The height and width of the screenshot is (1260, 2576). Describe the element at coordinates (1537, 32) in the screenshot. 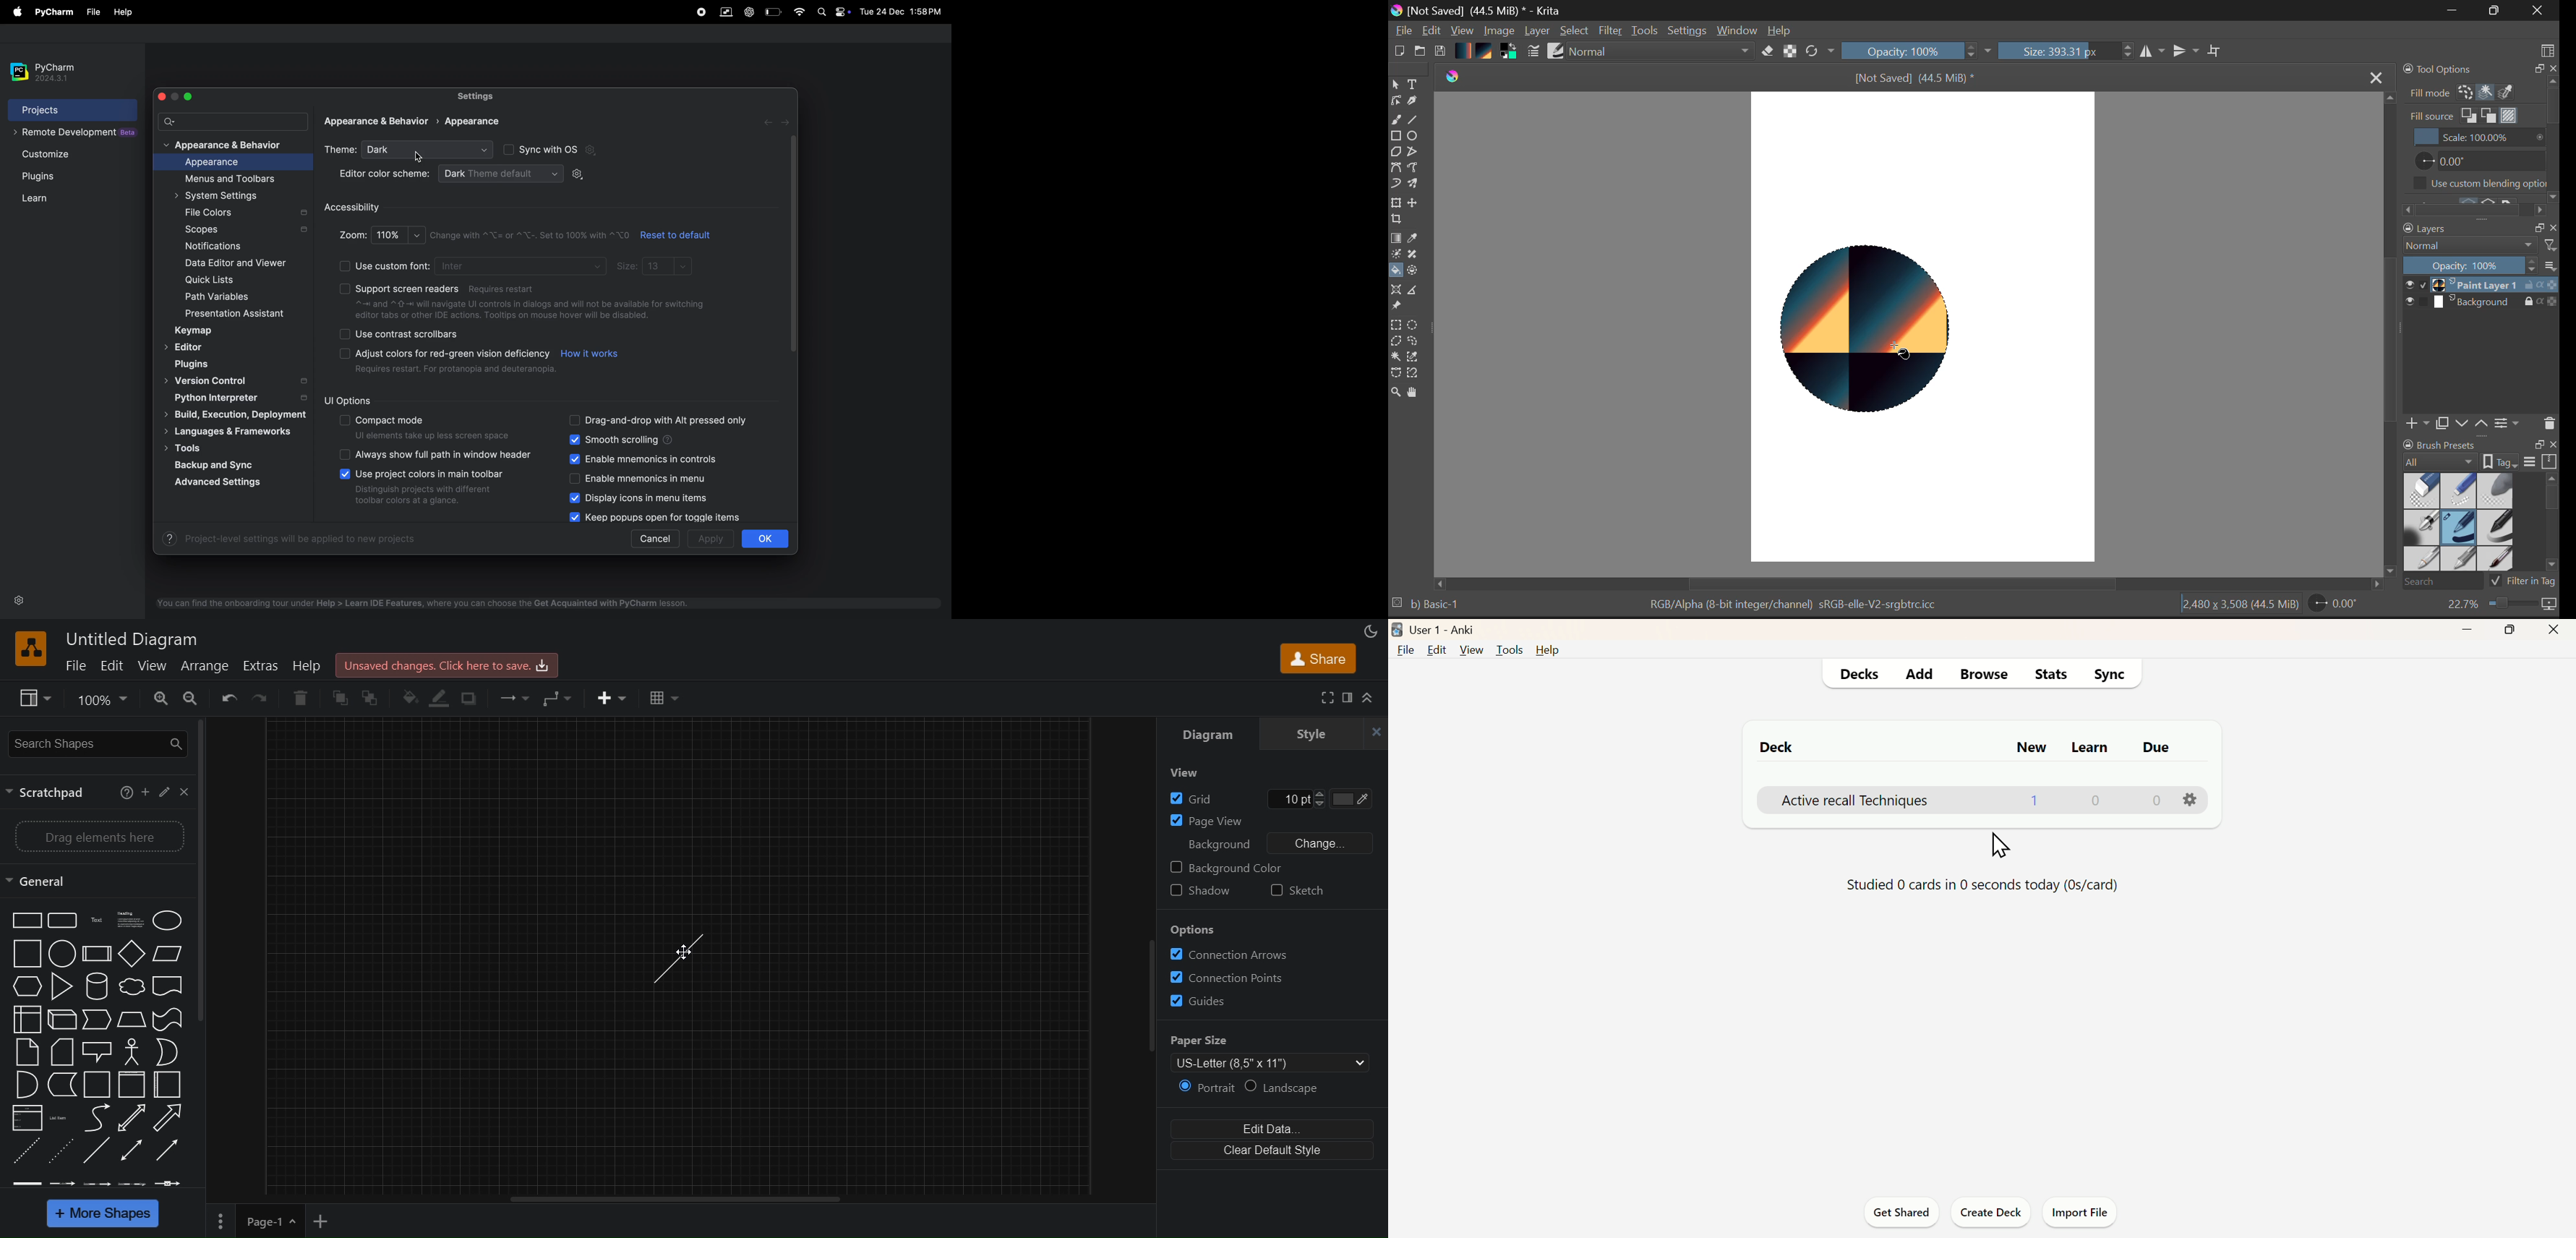

I see `Layer` at that location.